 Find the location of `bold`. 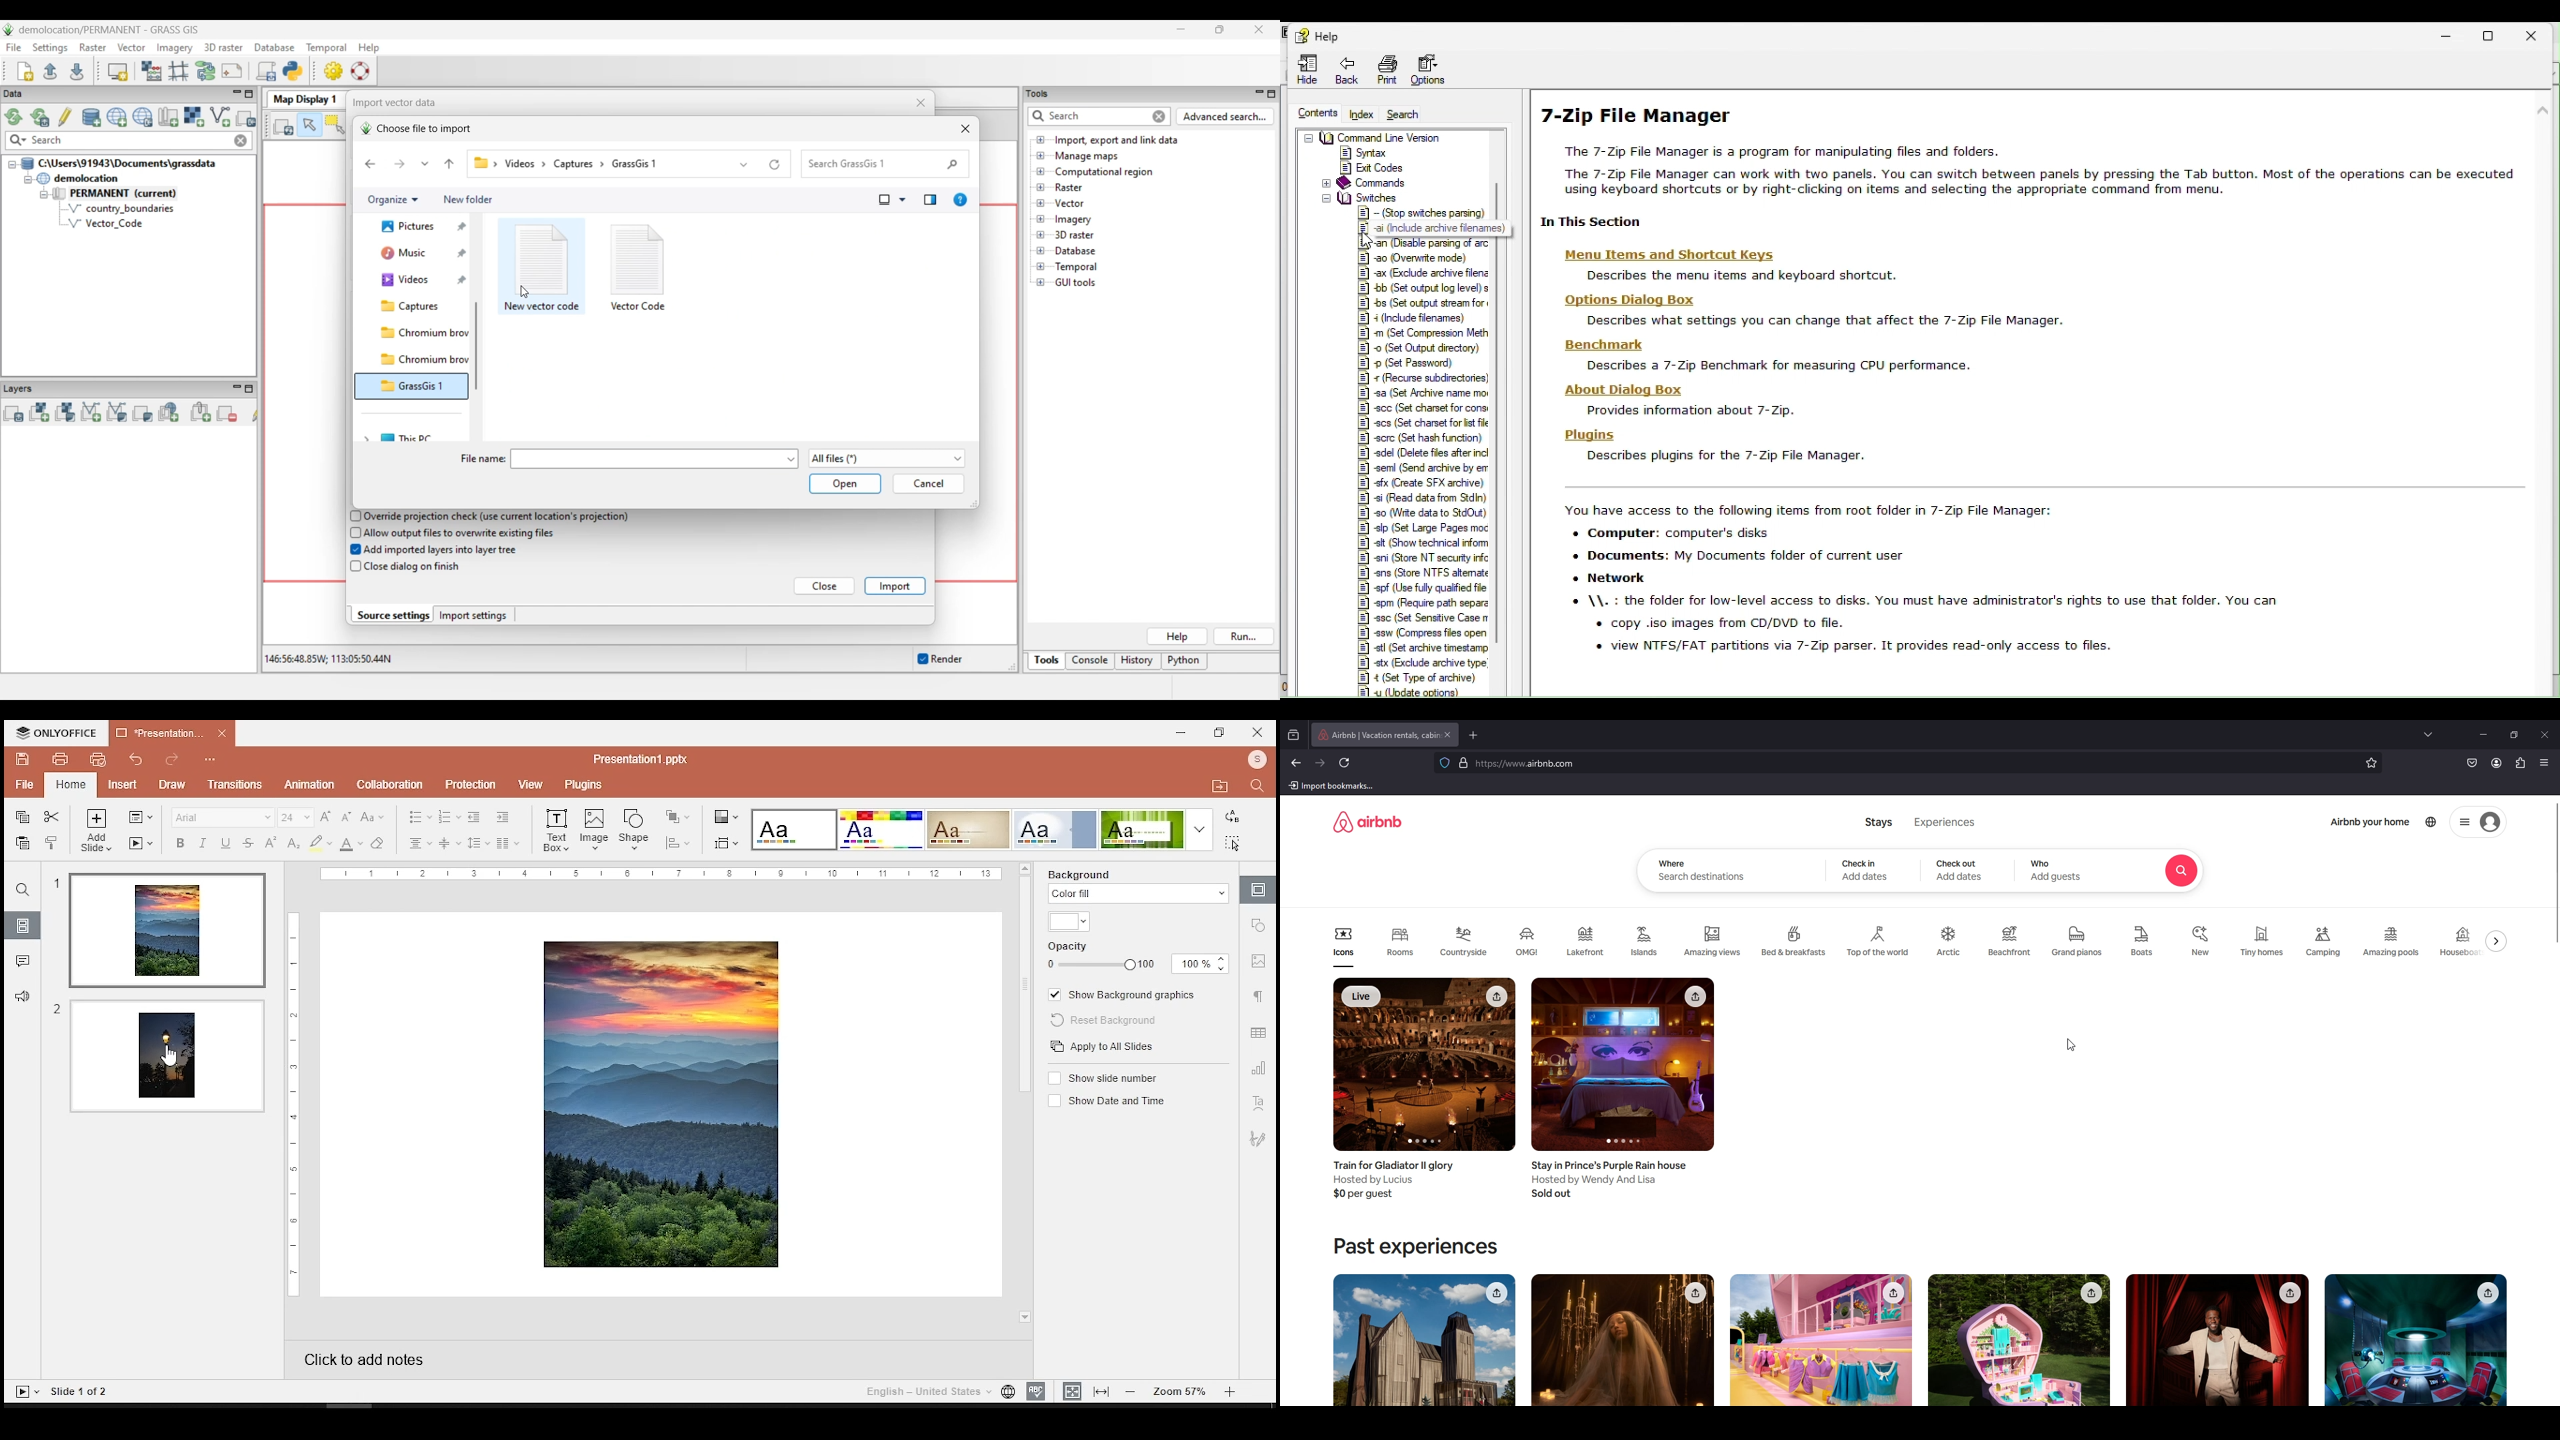

bold is located at coordinates (180, 843).